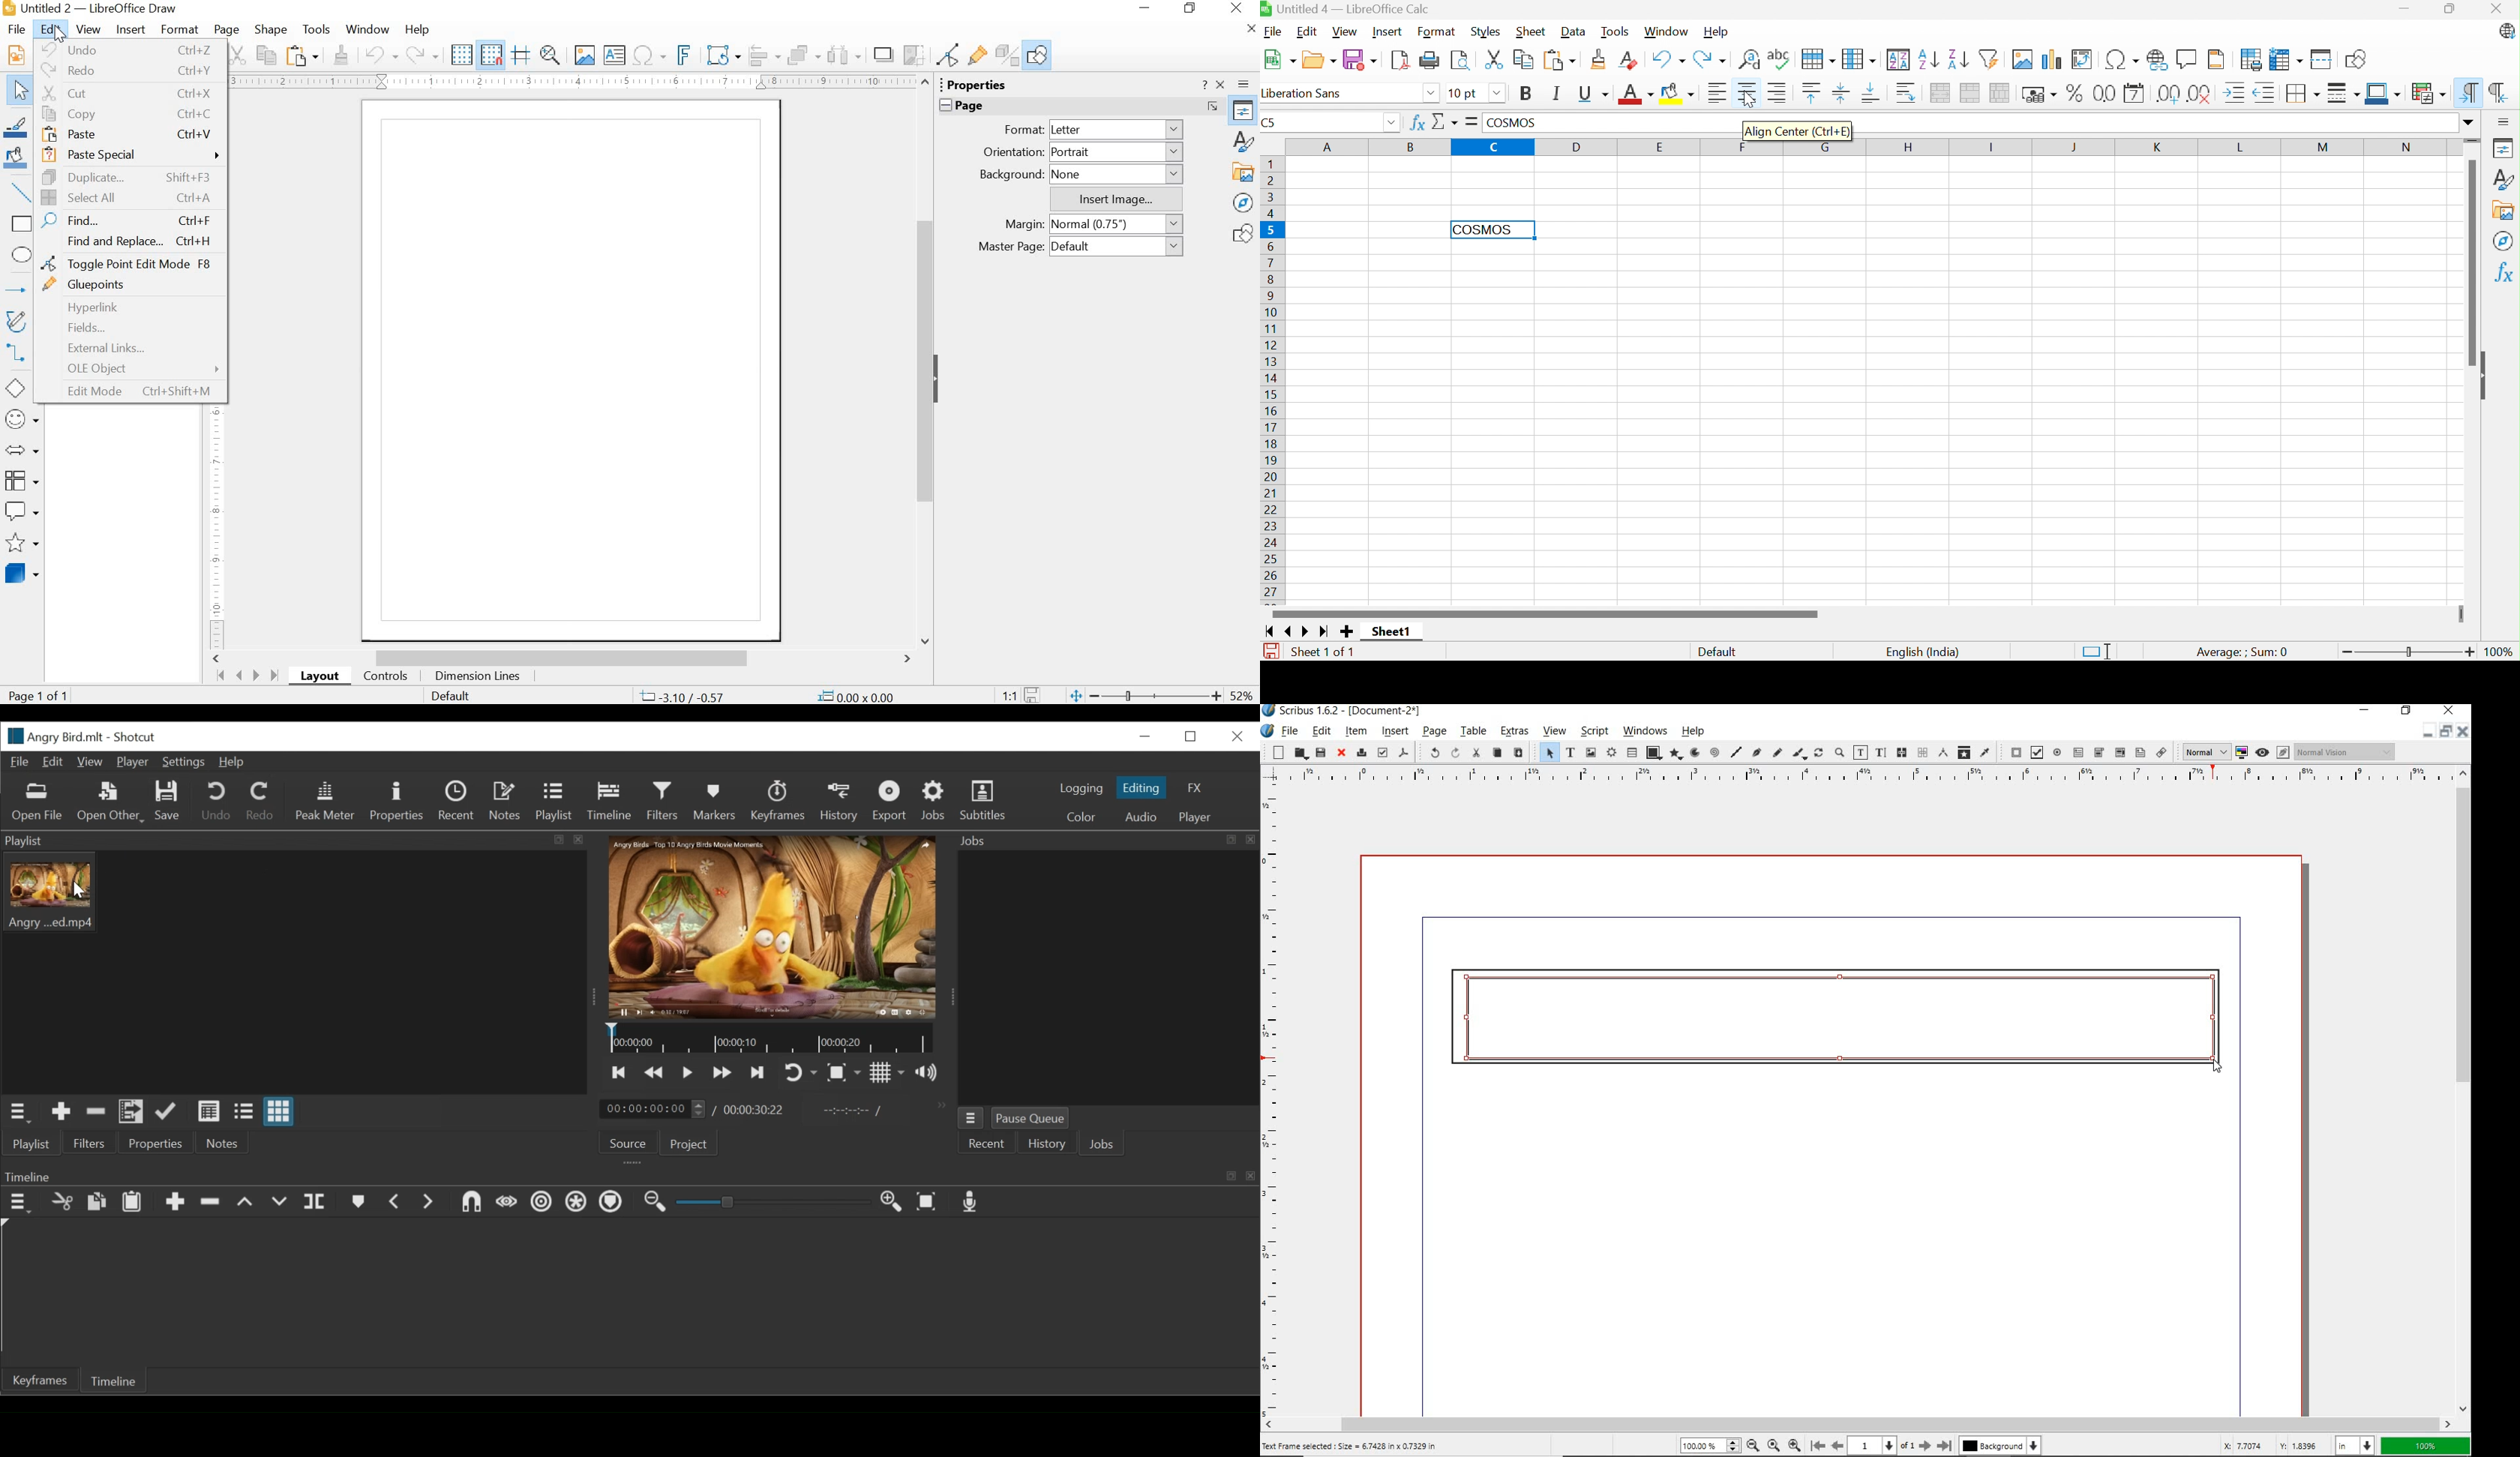  Describe the element at coordinates (458, 802) in the screenshot. I see `Recent` at that location.